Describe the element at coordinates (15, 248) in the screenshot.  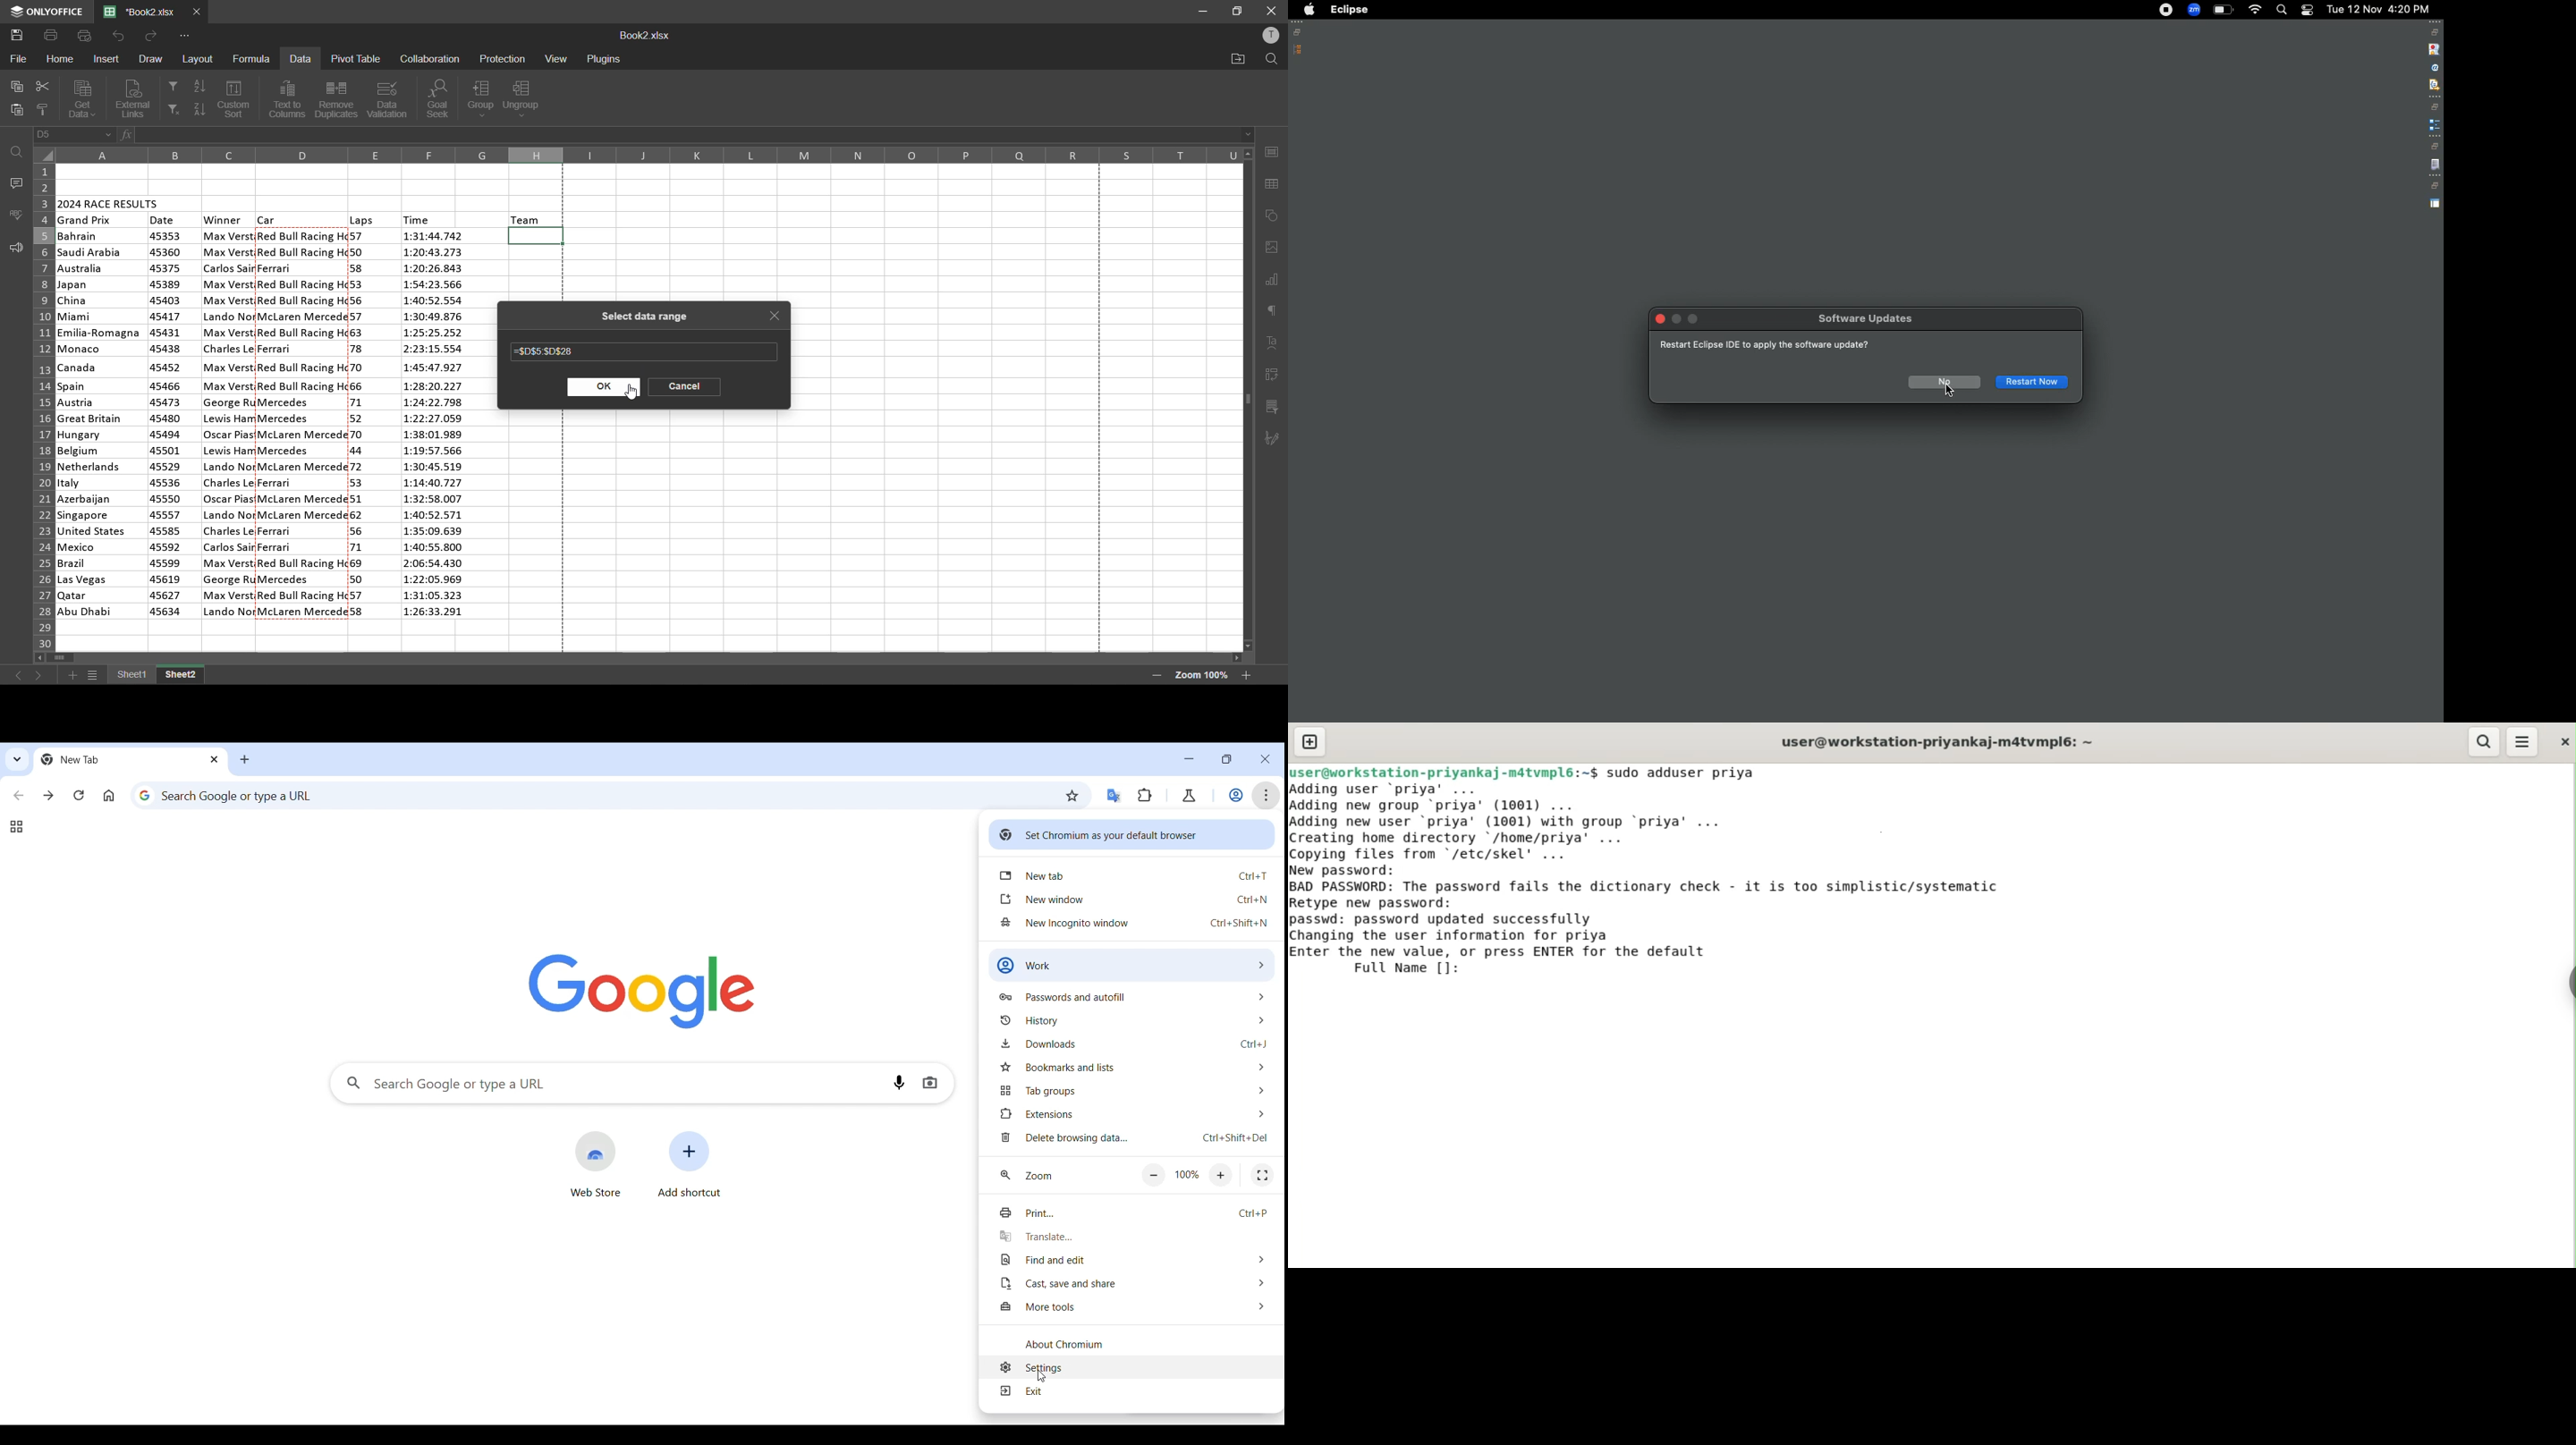
I see `feedback` at that location.